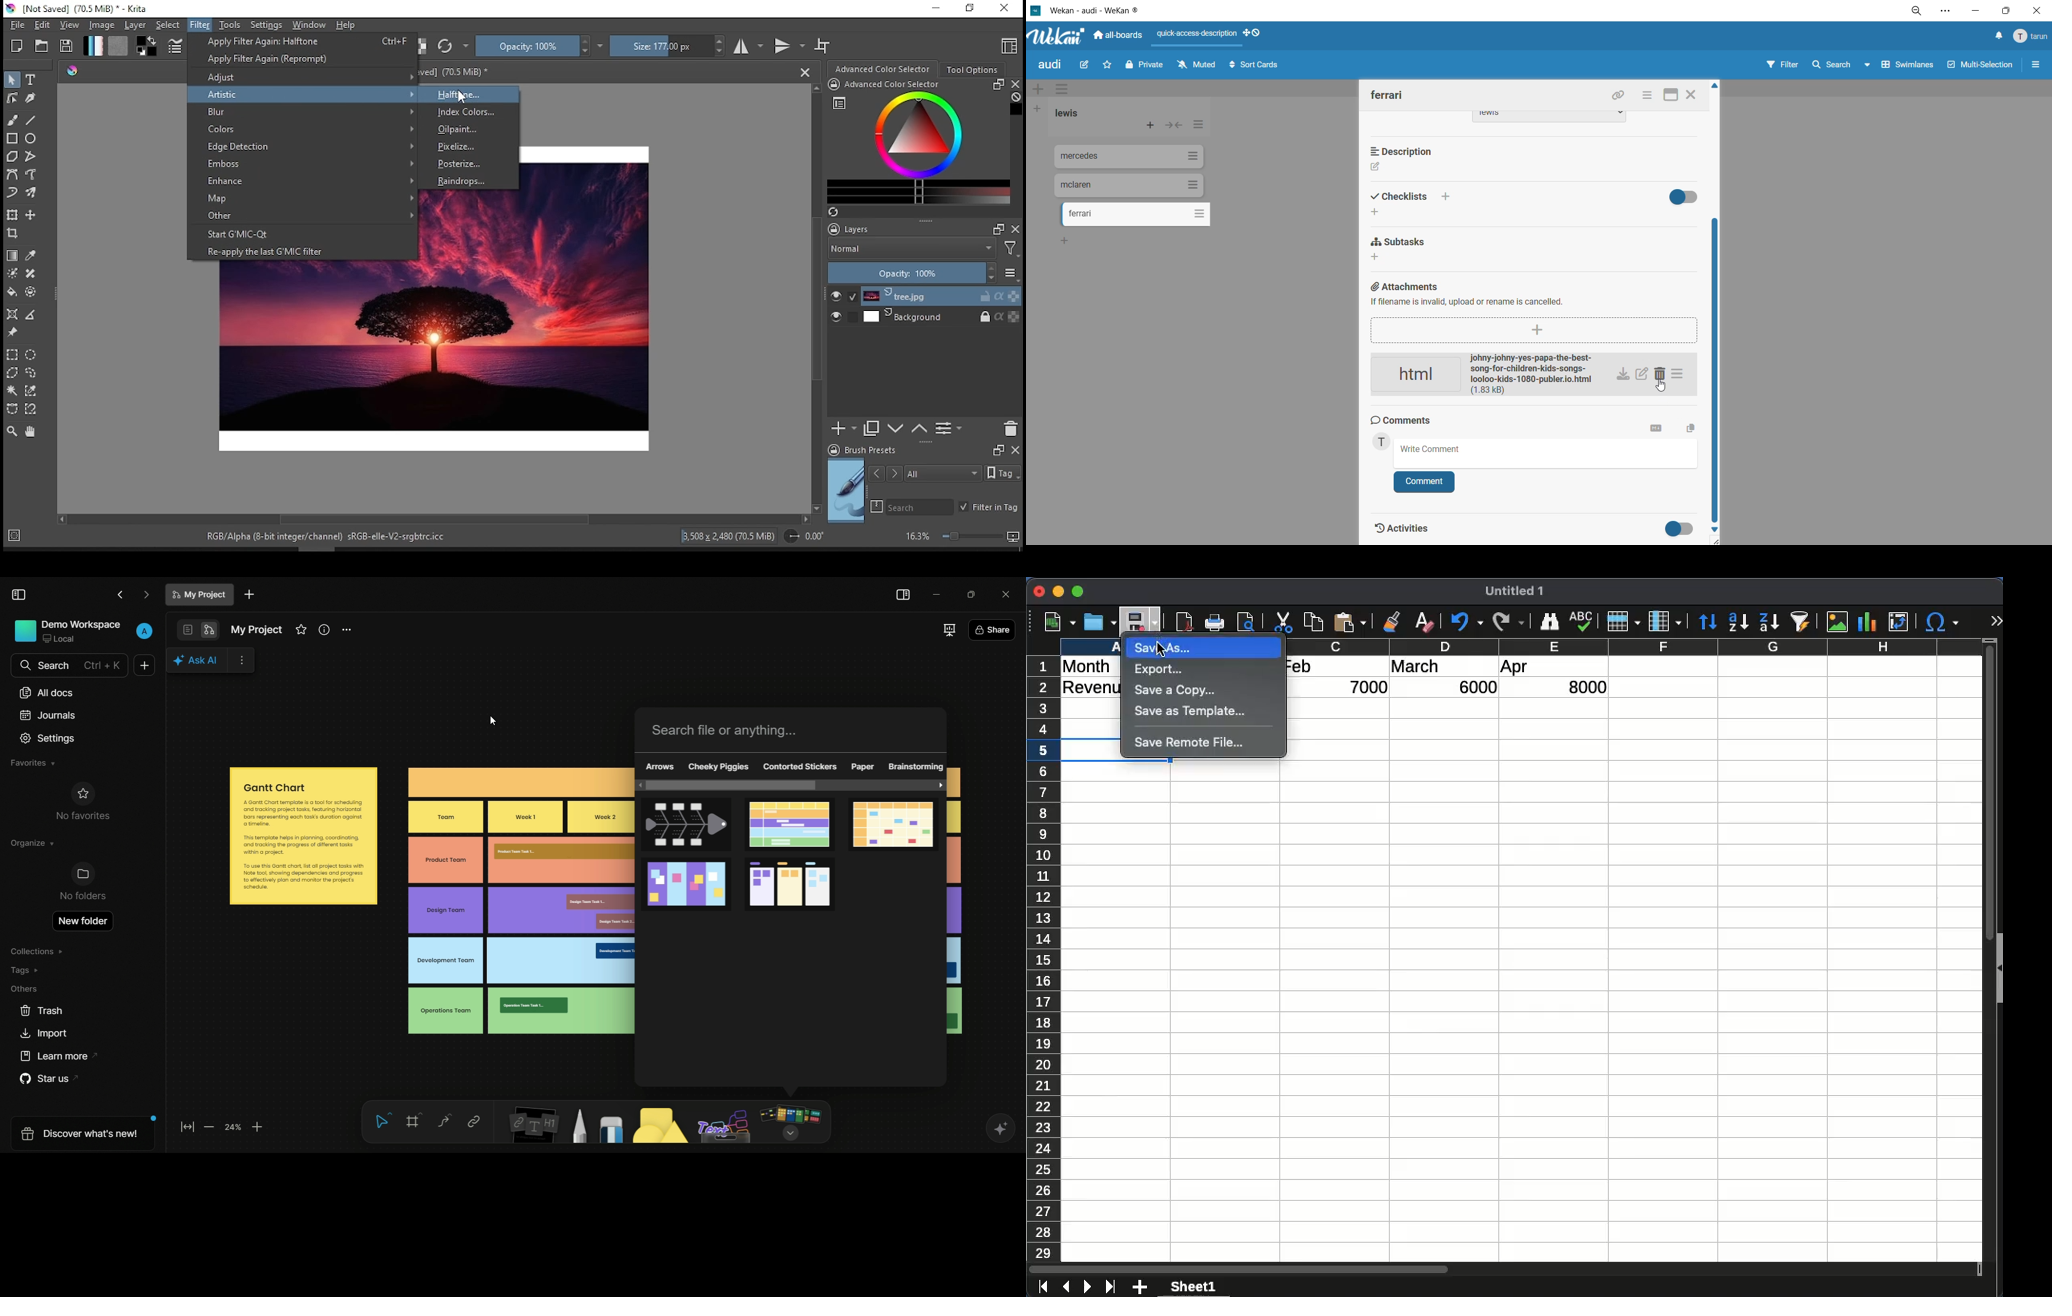 The height and width of the screenshot is (1316, 2072). What do you see at coordinates (1401, 242) in the screenshot?
I see `subtasks` at bounding box center [1401, 242].